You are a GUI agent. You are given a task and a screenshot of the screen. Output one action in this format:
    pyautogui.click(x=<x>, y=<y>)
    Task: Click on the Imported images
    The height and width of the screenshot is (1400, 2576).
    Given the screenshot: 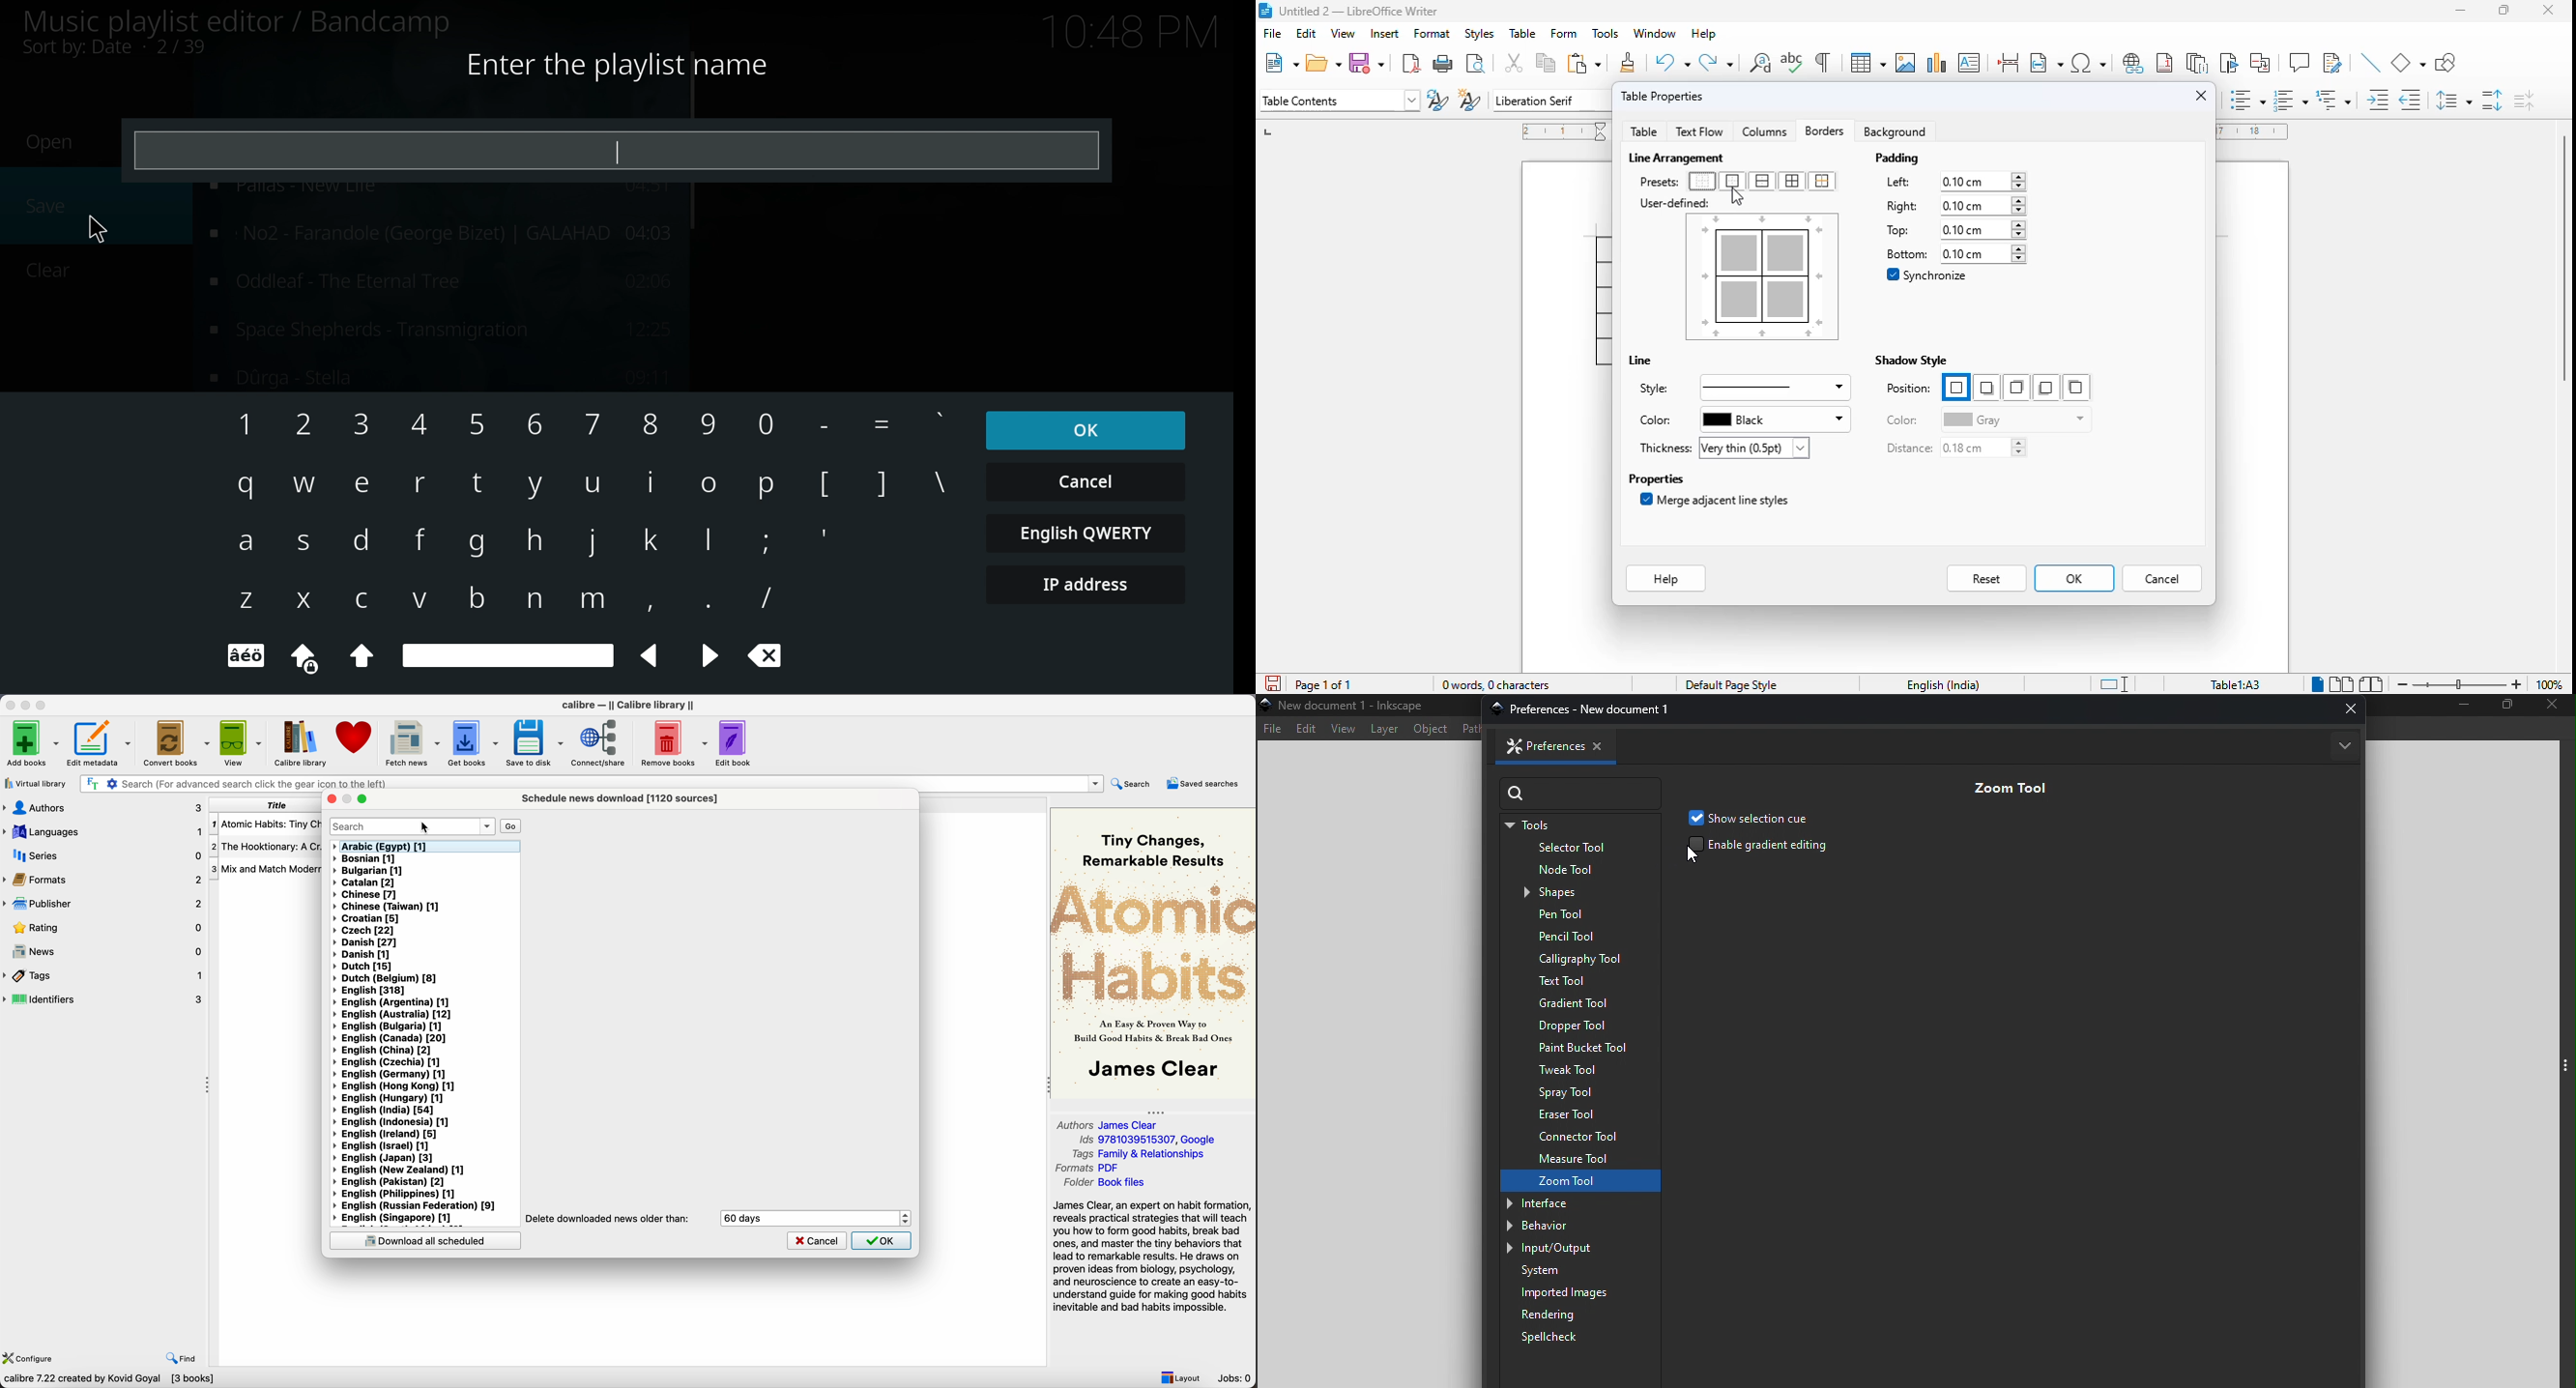 What is the action you would take?
    pyautogui.click(x=1574, y=1292)
    